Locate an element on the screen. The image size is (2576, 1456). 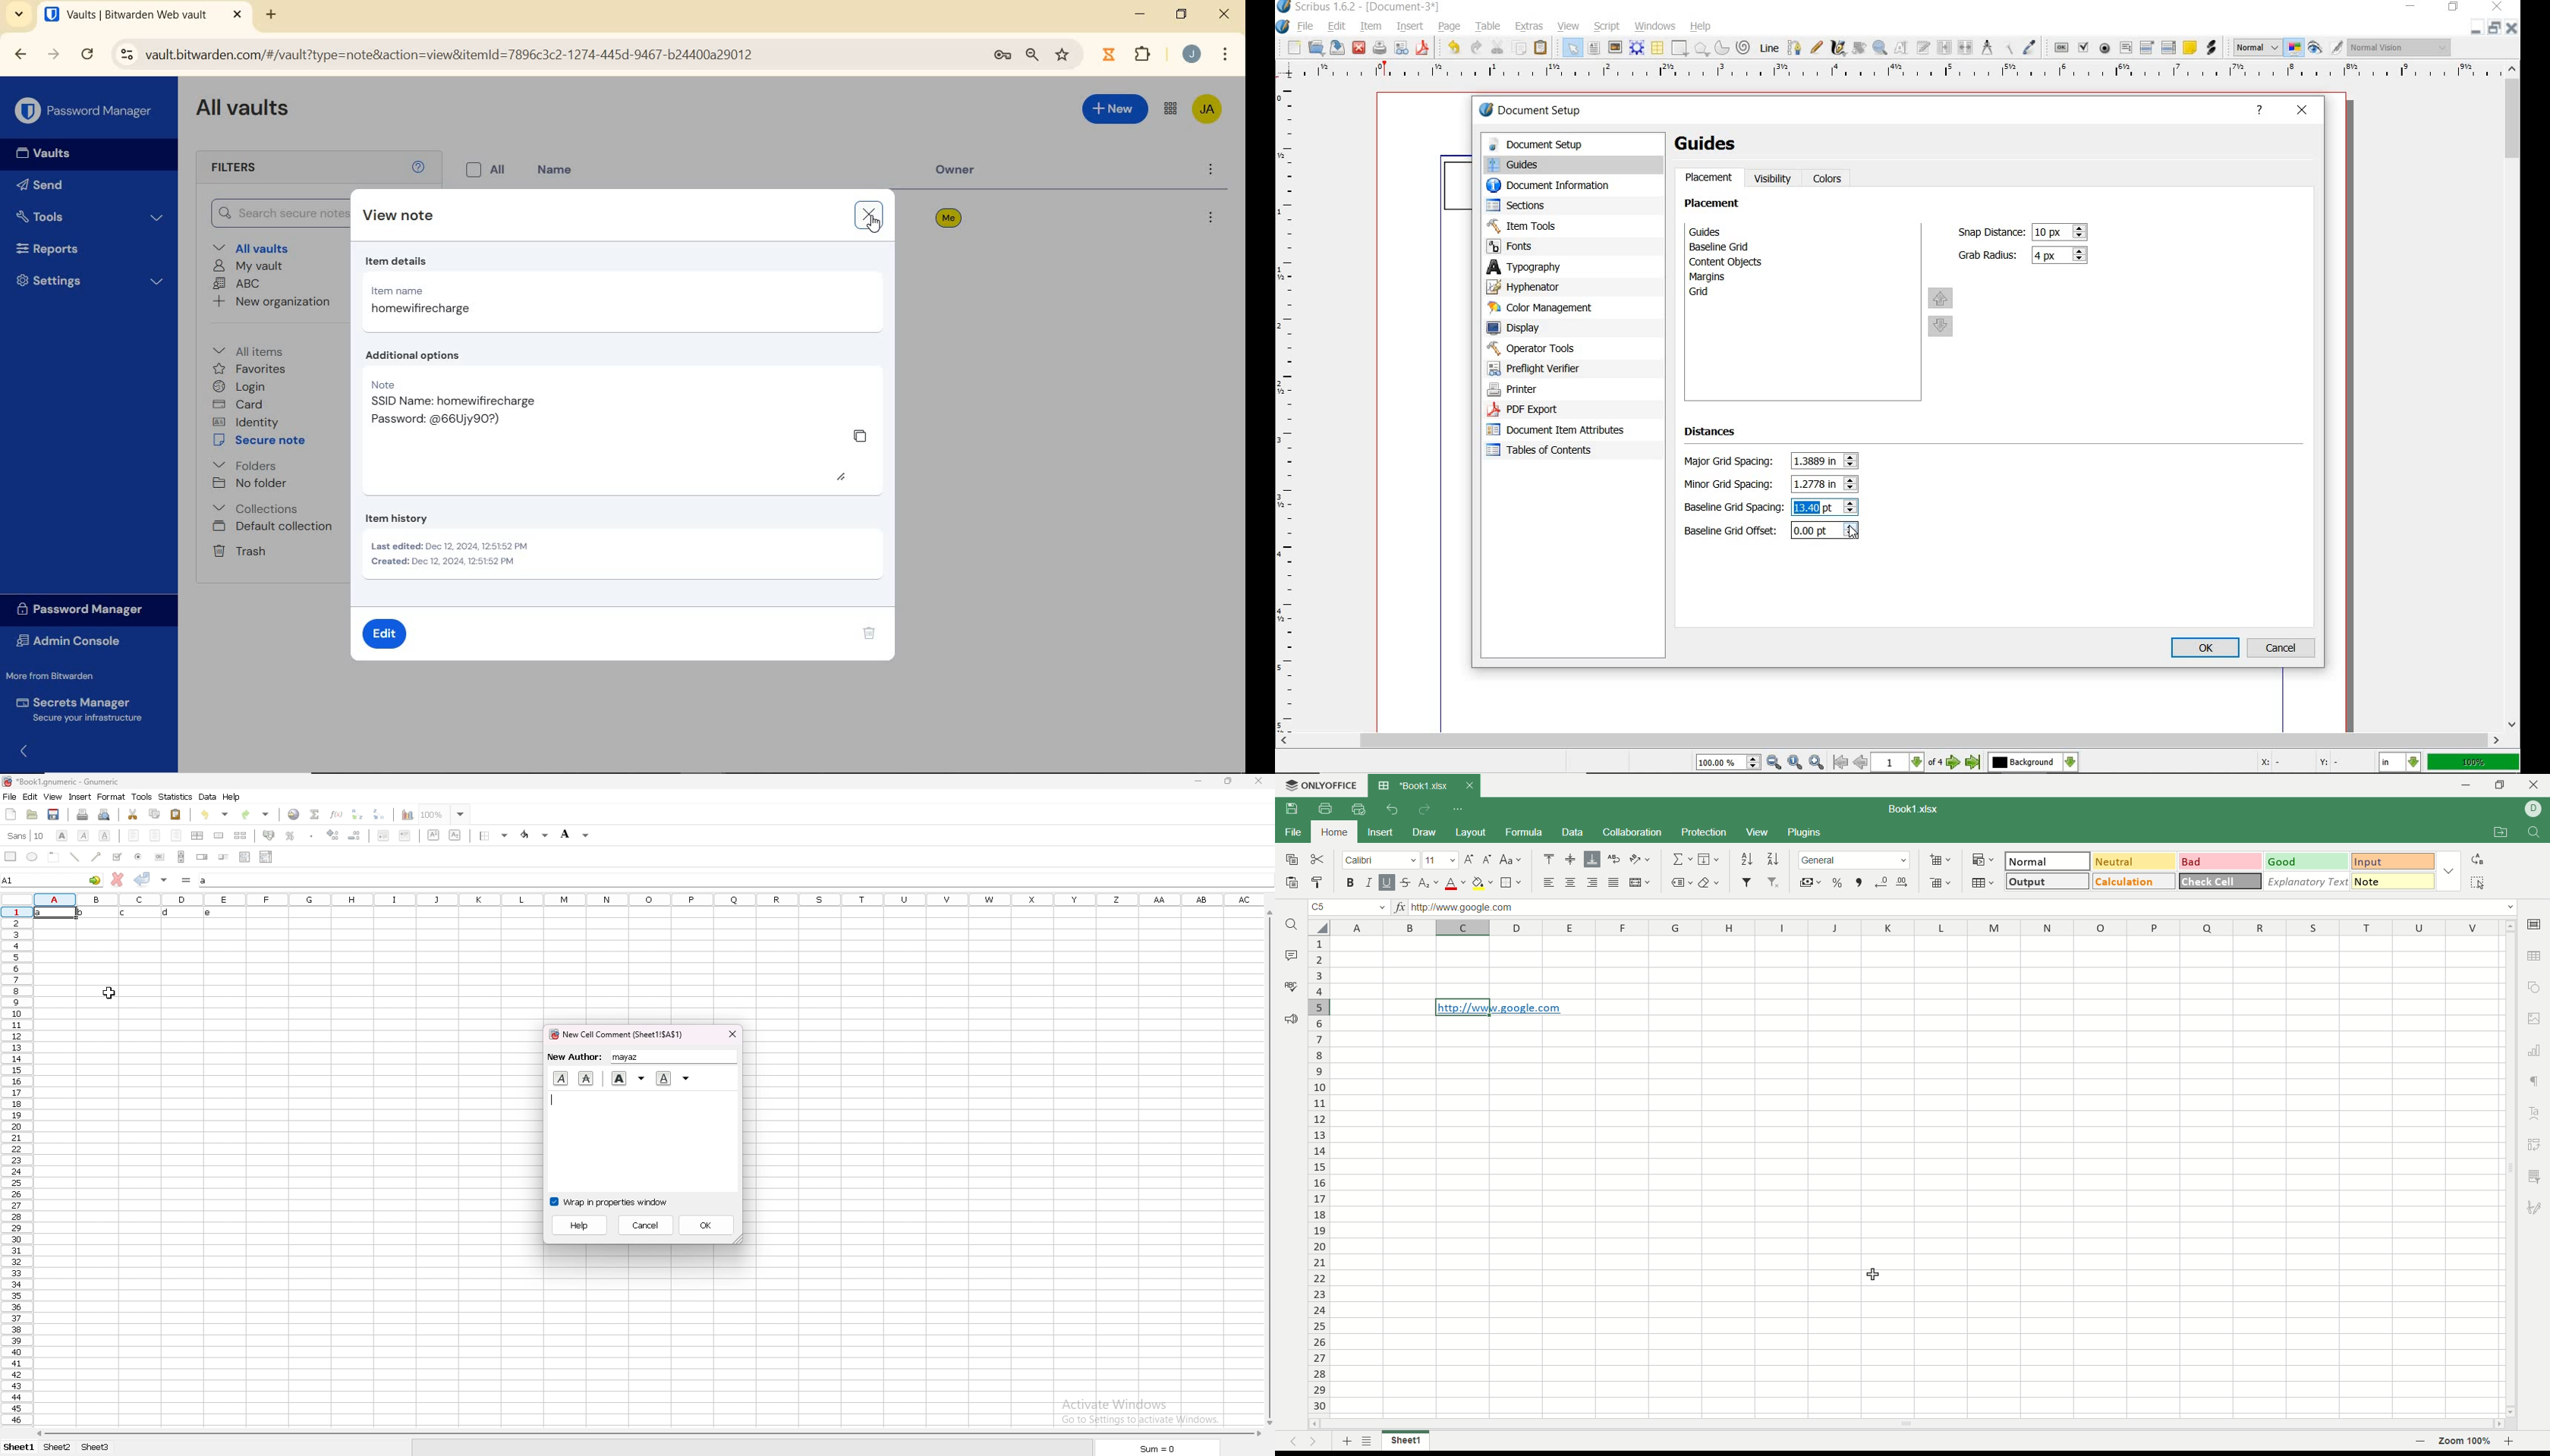
search is located at coordinates (1293, 927).